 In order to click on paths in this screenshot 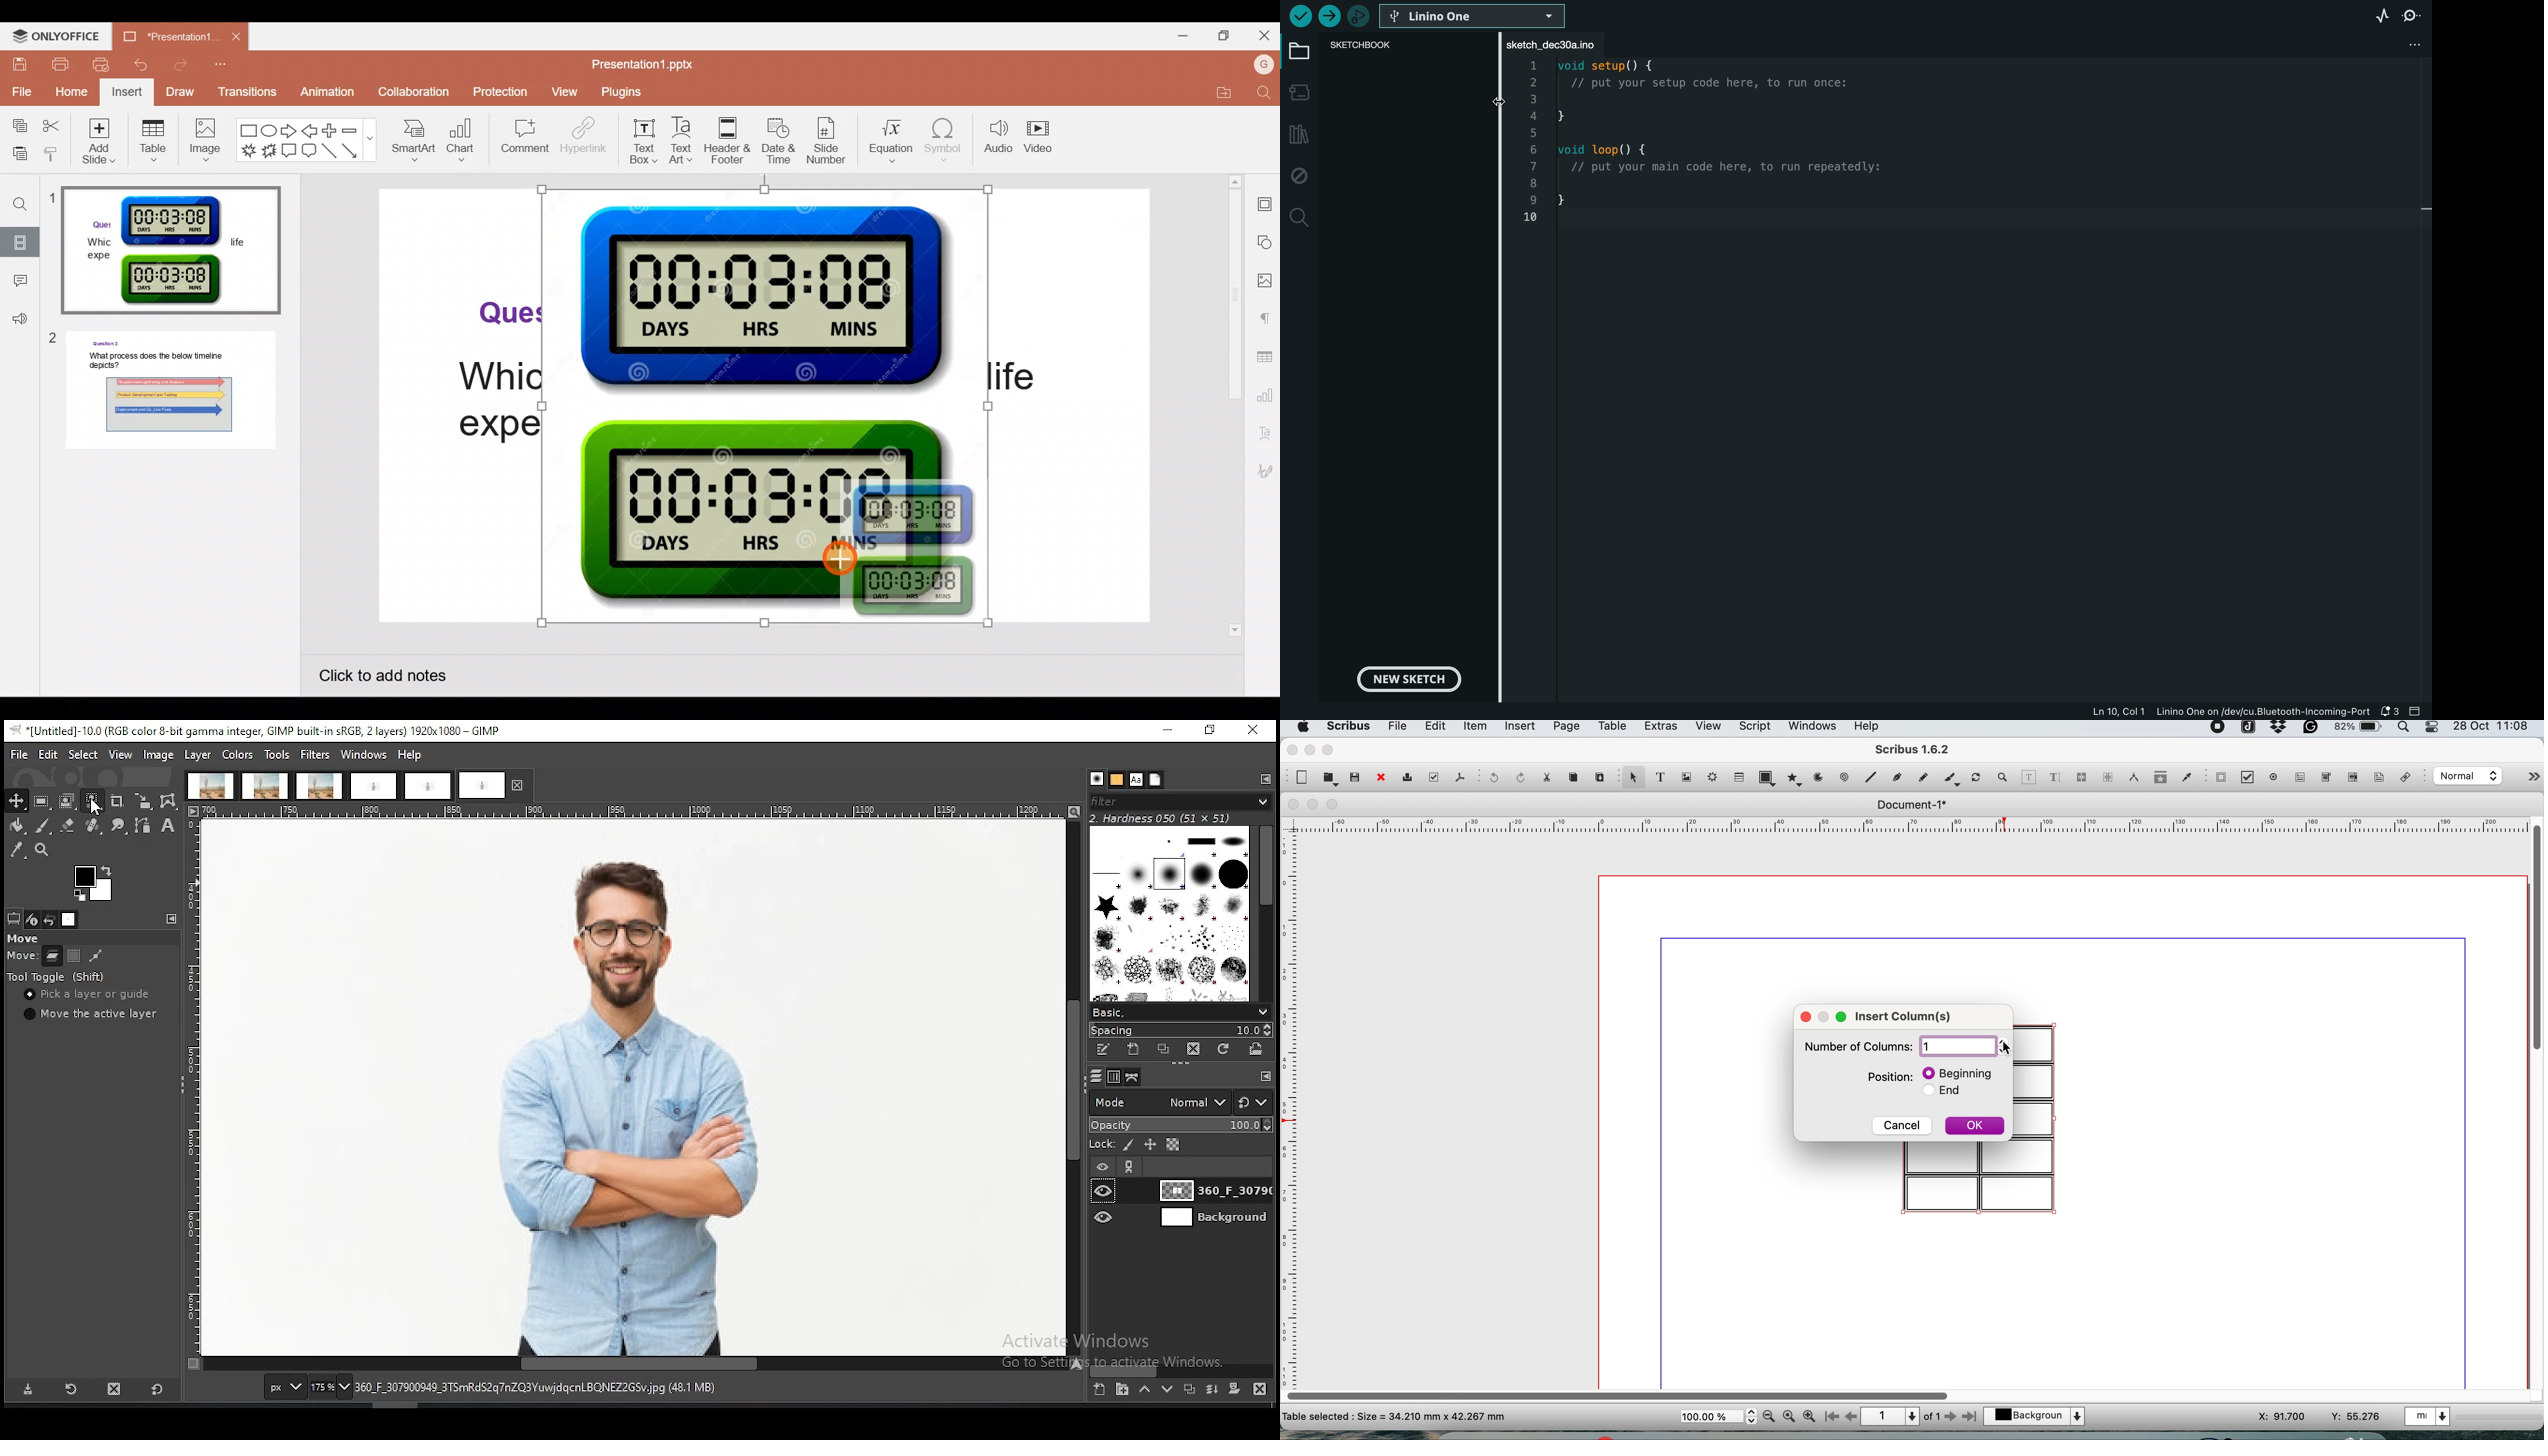, I will do `click(96, 956)`.